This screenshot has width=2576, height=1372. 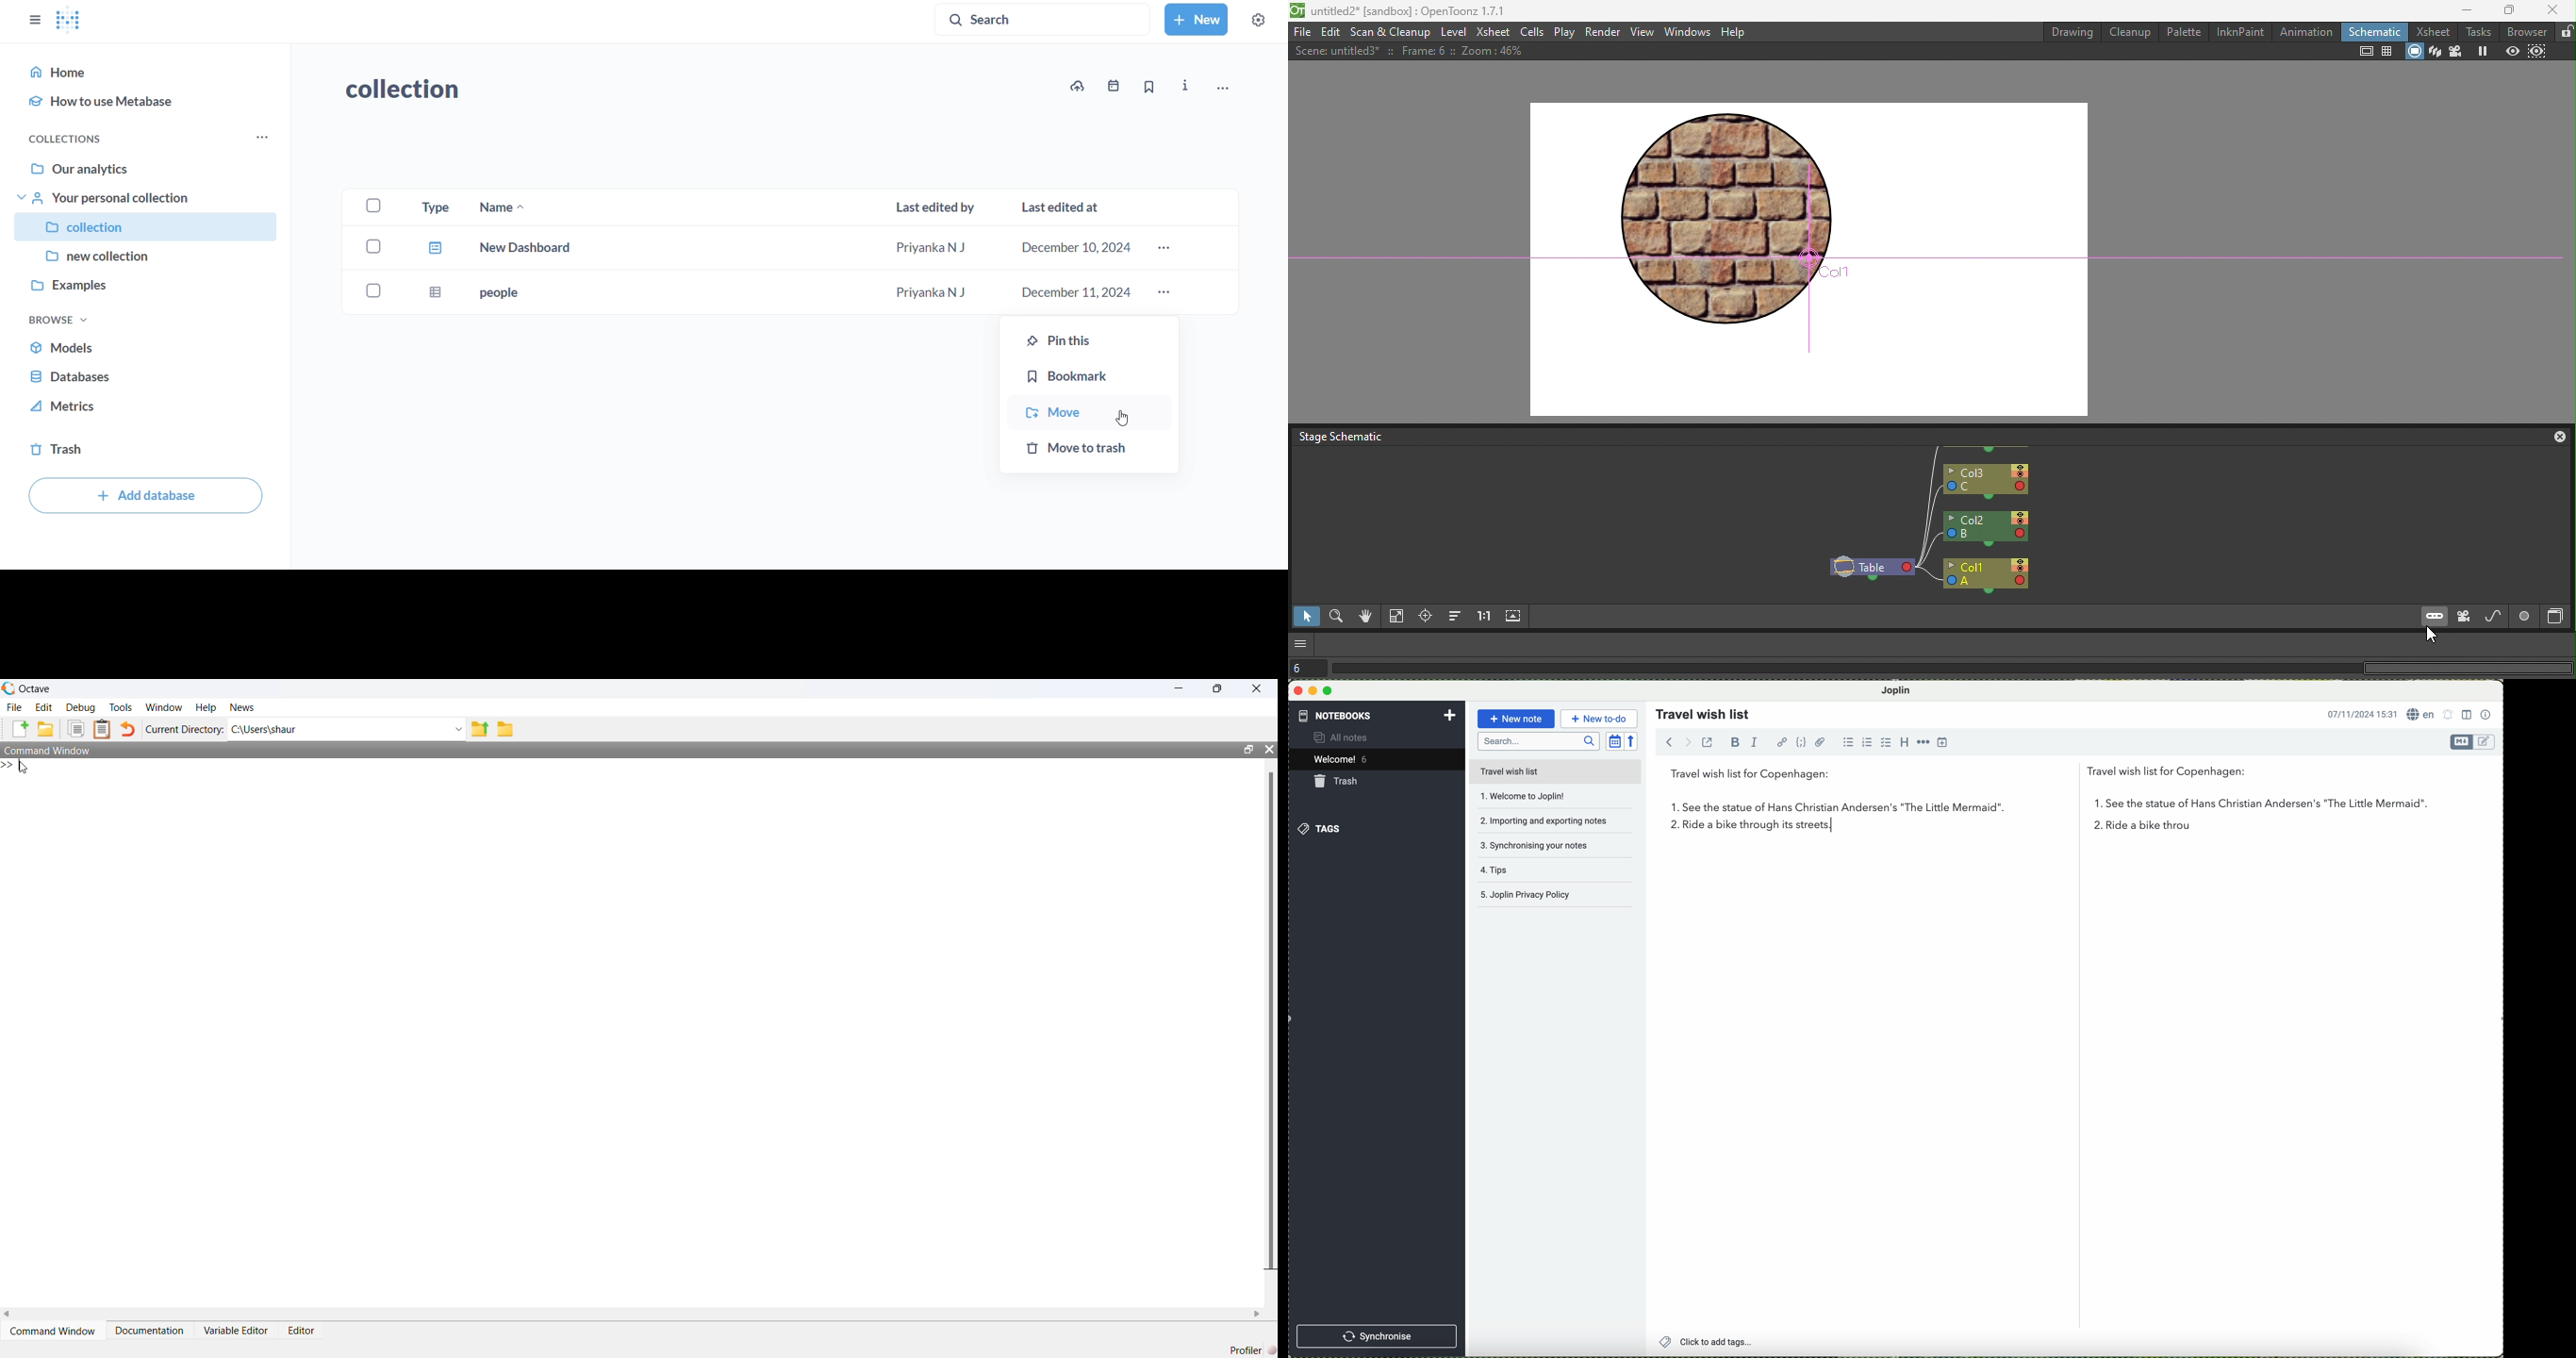 What do you see at coordinates (1614, 741) in the screenshot?
I see `toggle sort order field` at bounding box center [1614, 741].